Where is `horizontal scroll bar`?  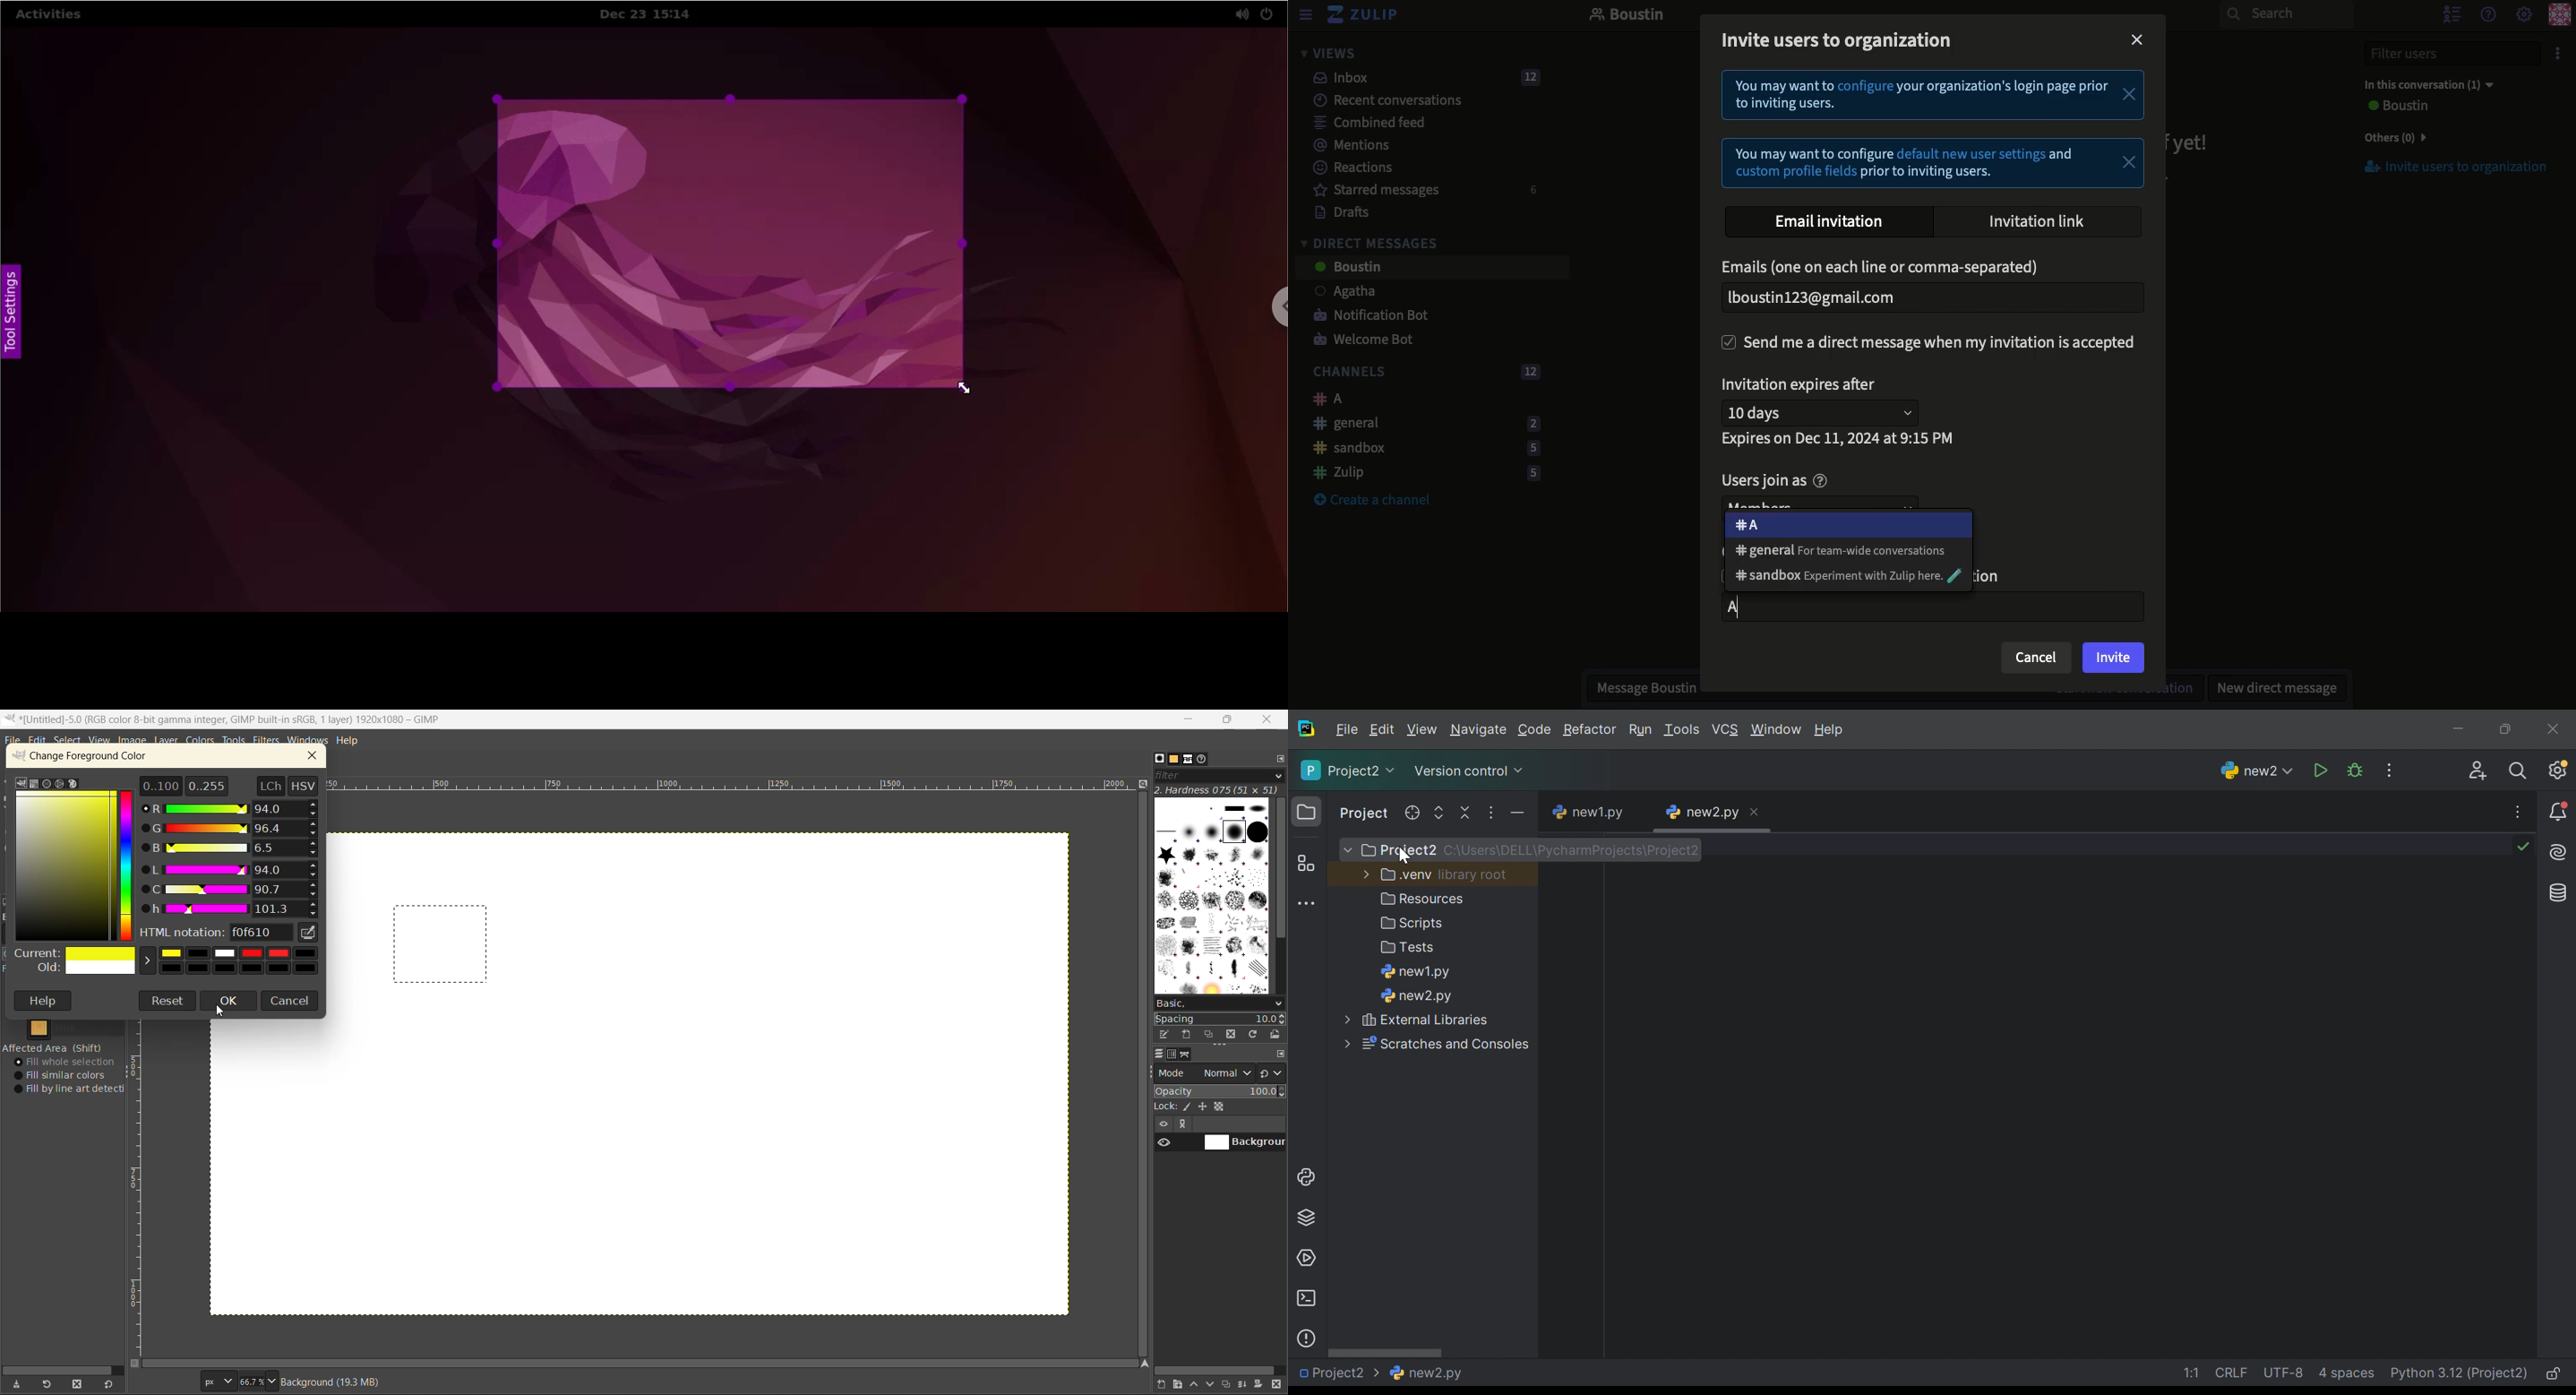
horizontal scroll bar is located at coordinates (1216, 1370).